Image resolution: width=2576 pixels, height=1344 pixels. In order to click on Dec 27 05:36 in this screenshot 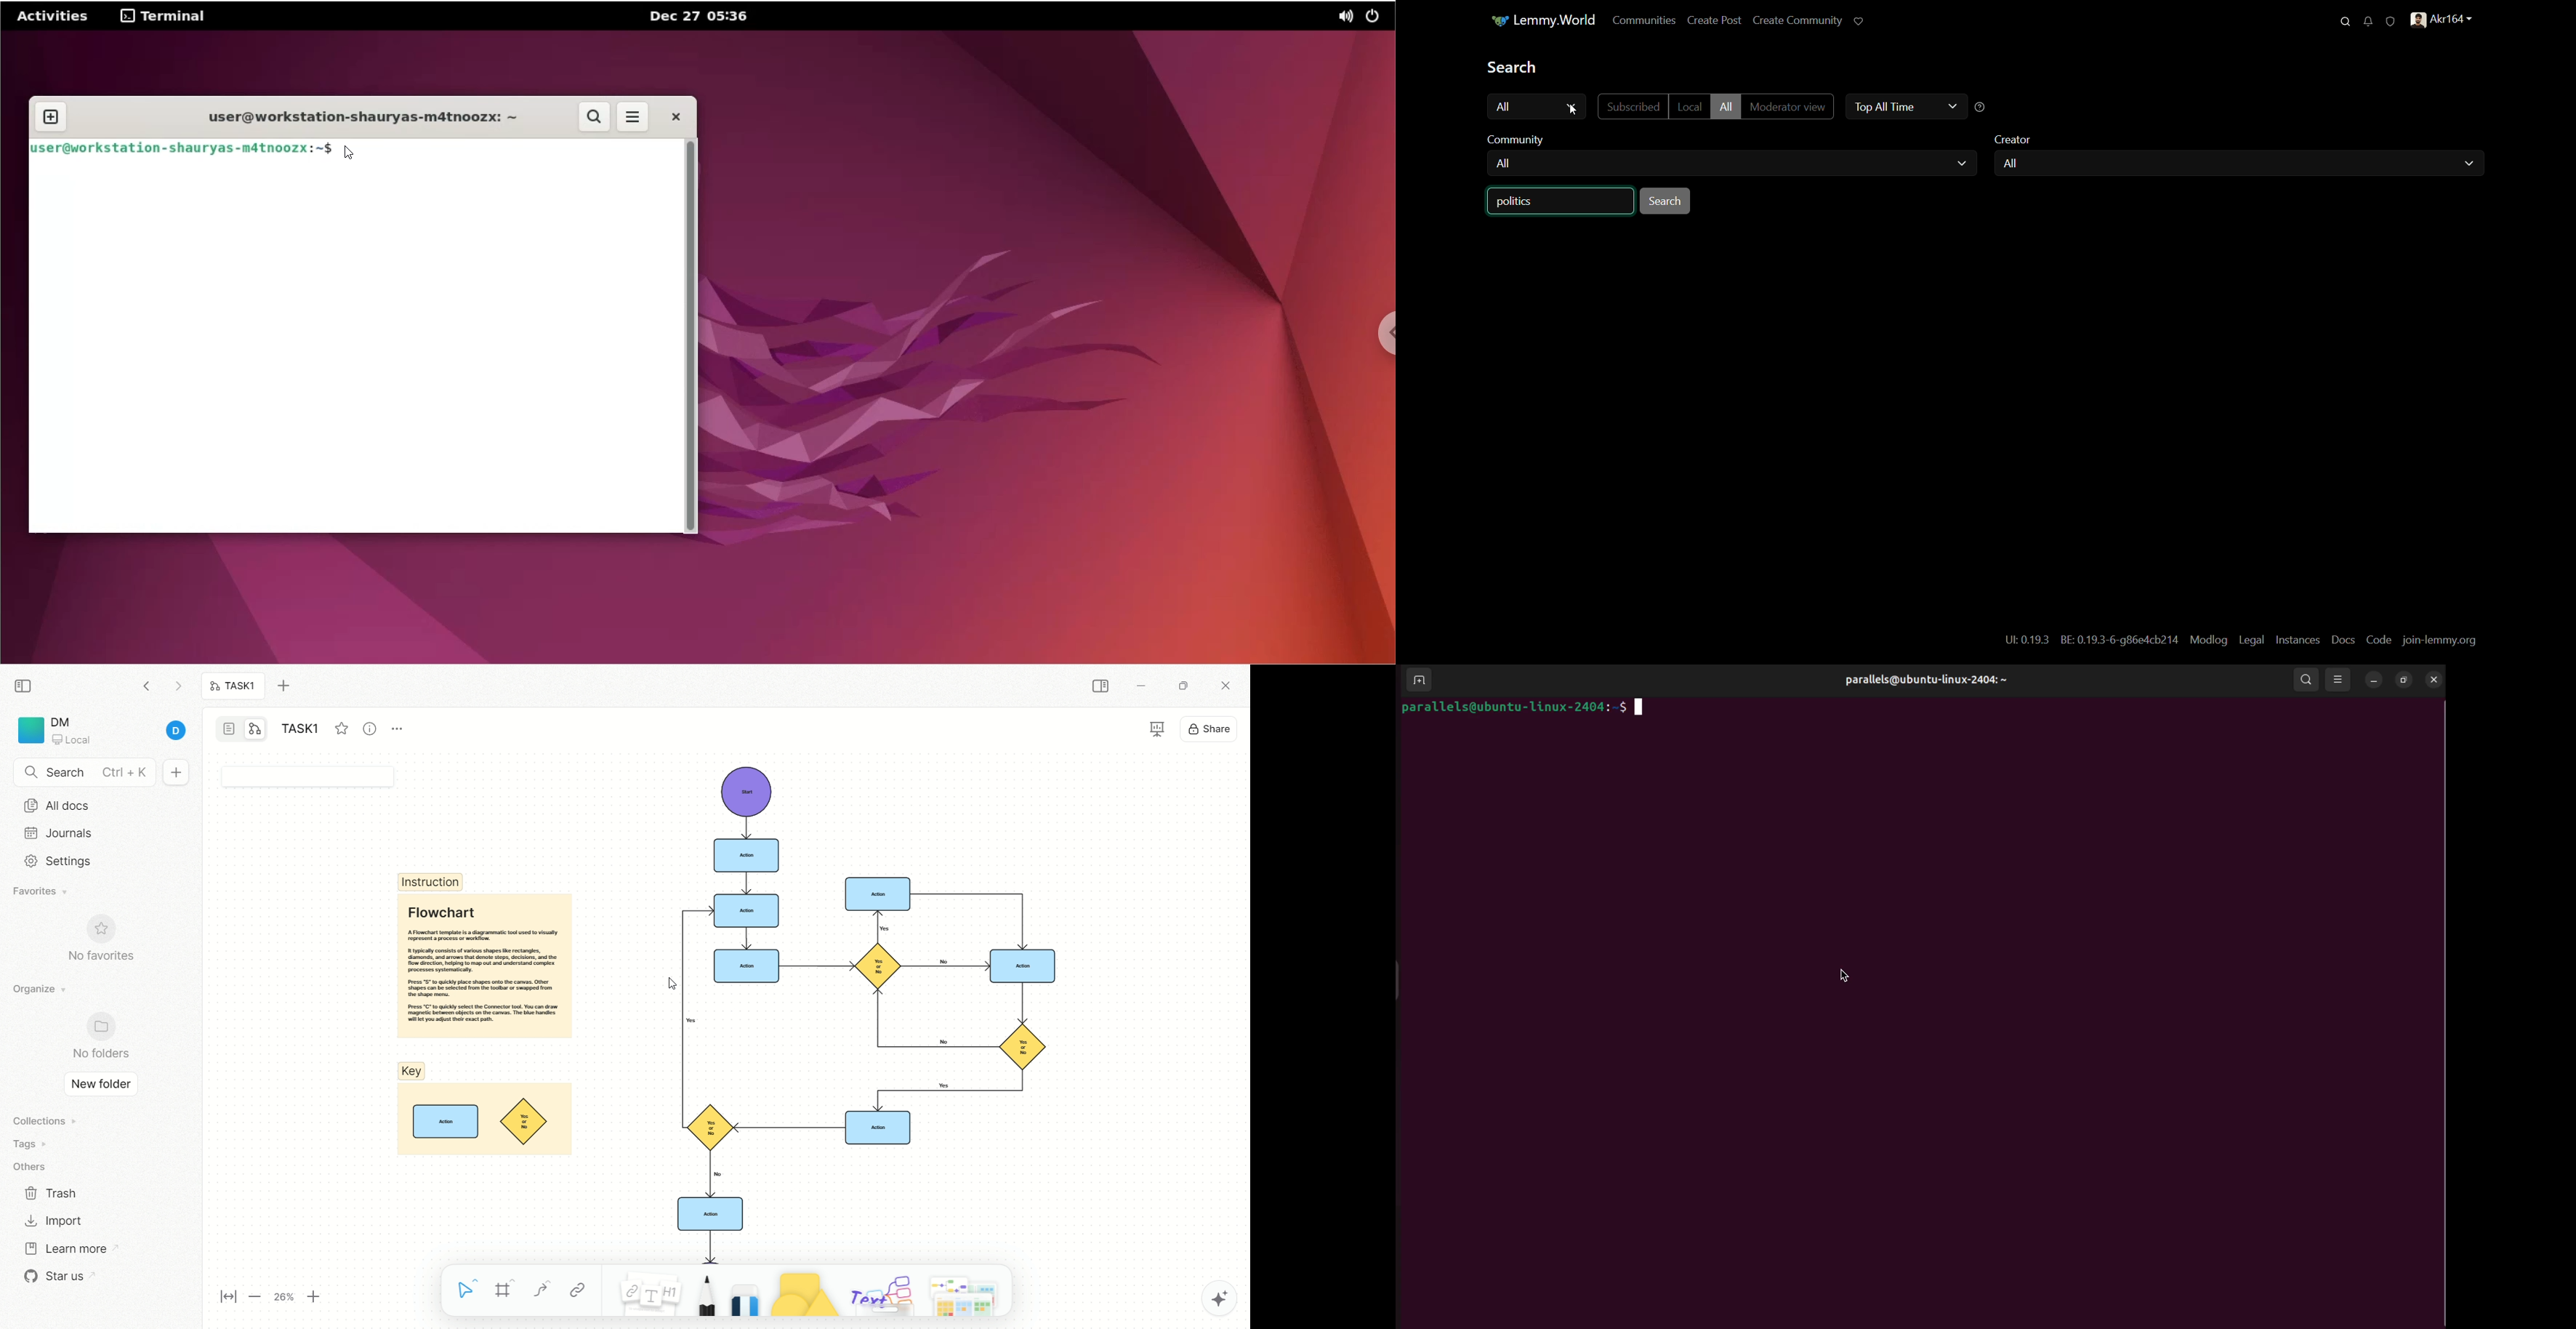, I will do `click(700, 15)`.